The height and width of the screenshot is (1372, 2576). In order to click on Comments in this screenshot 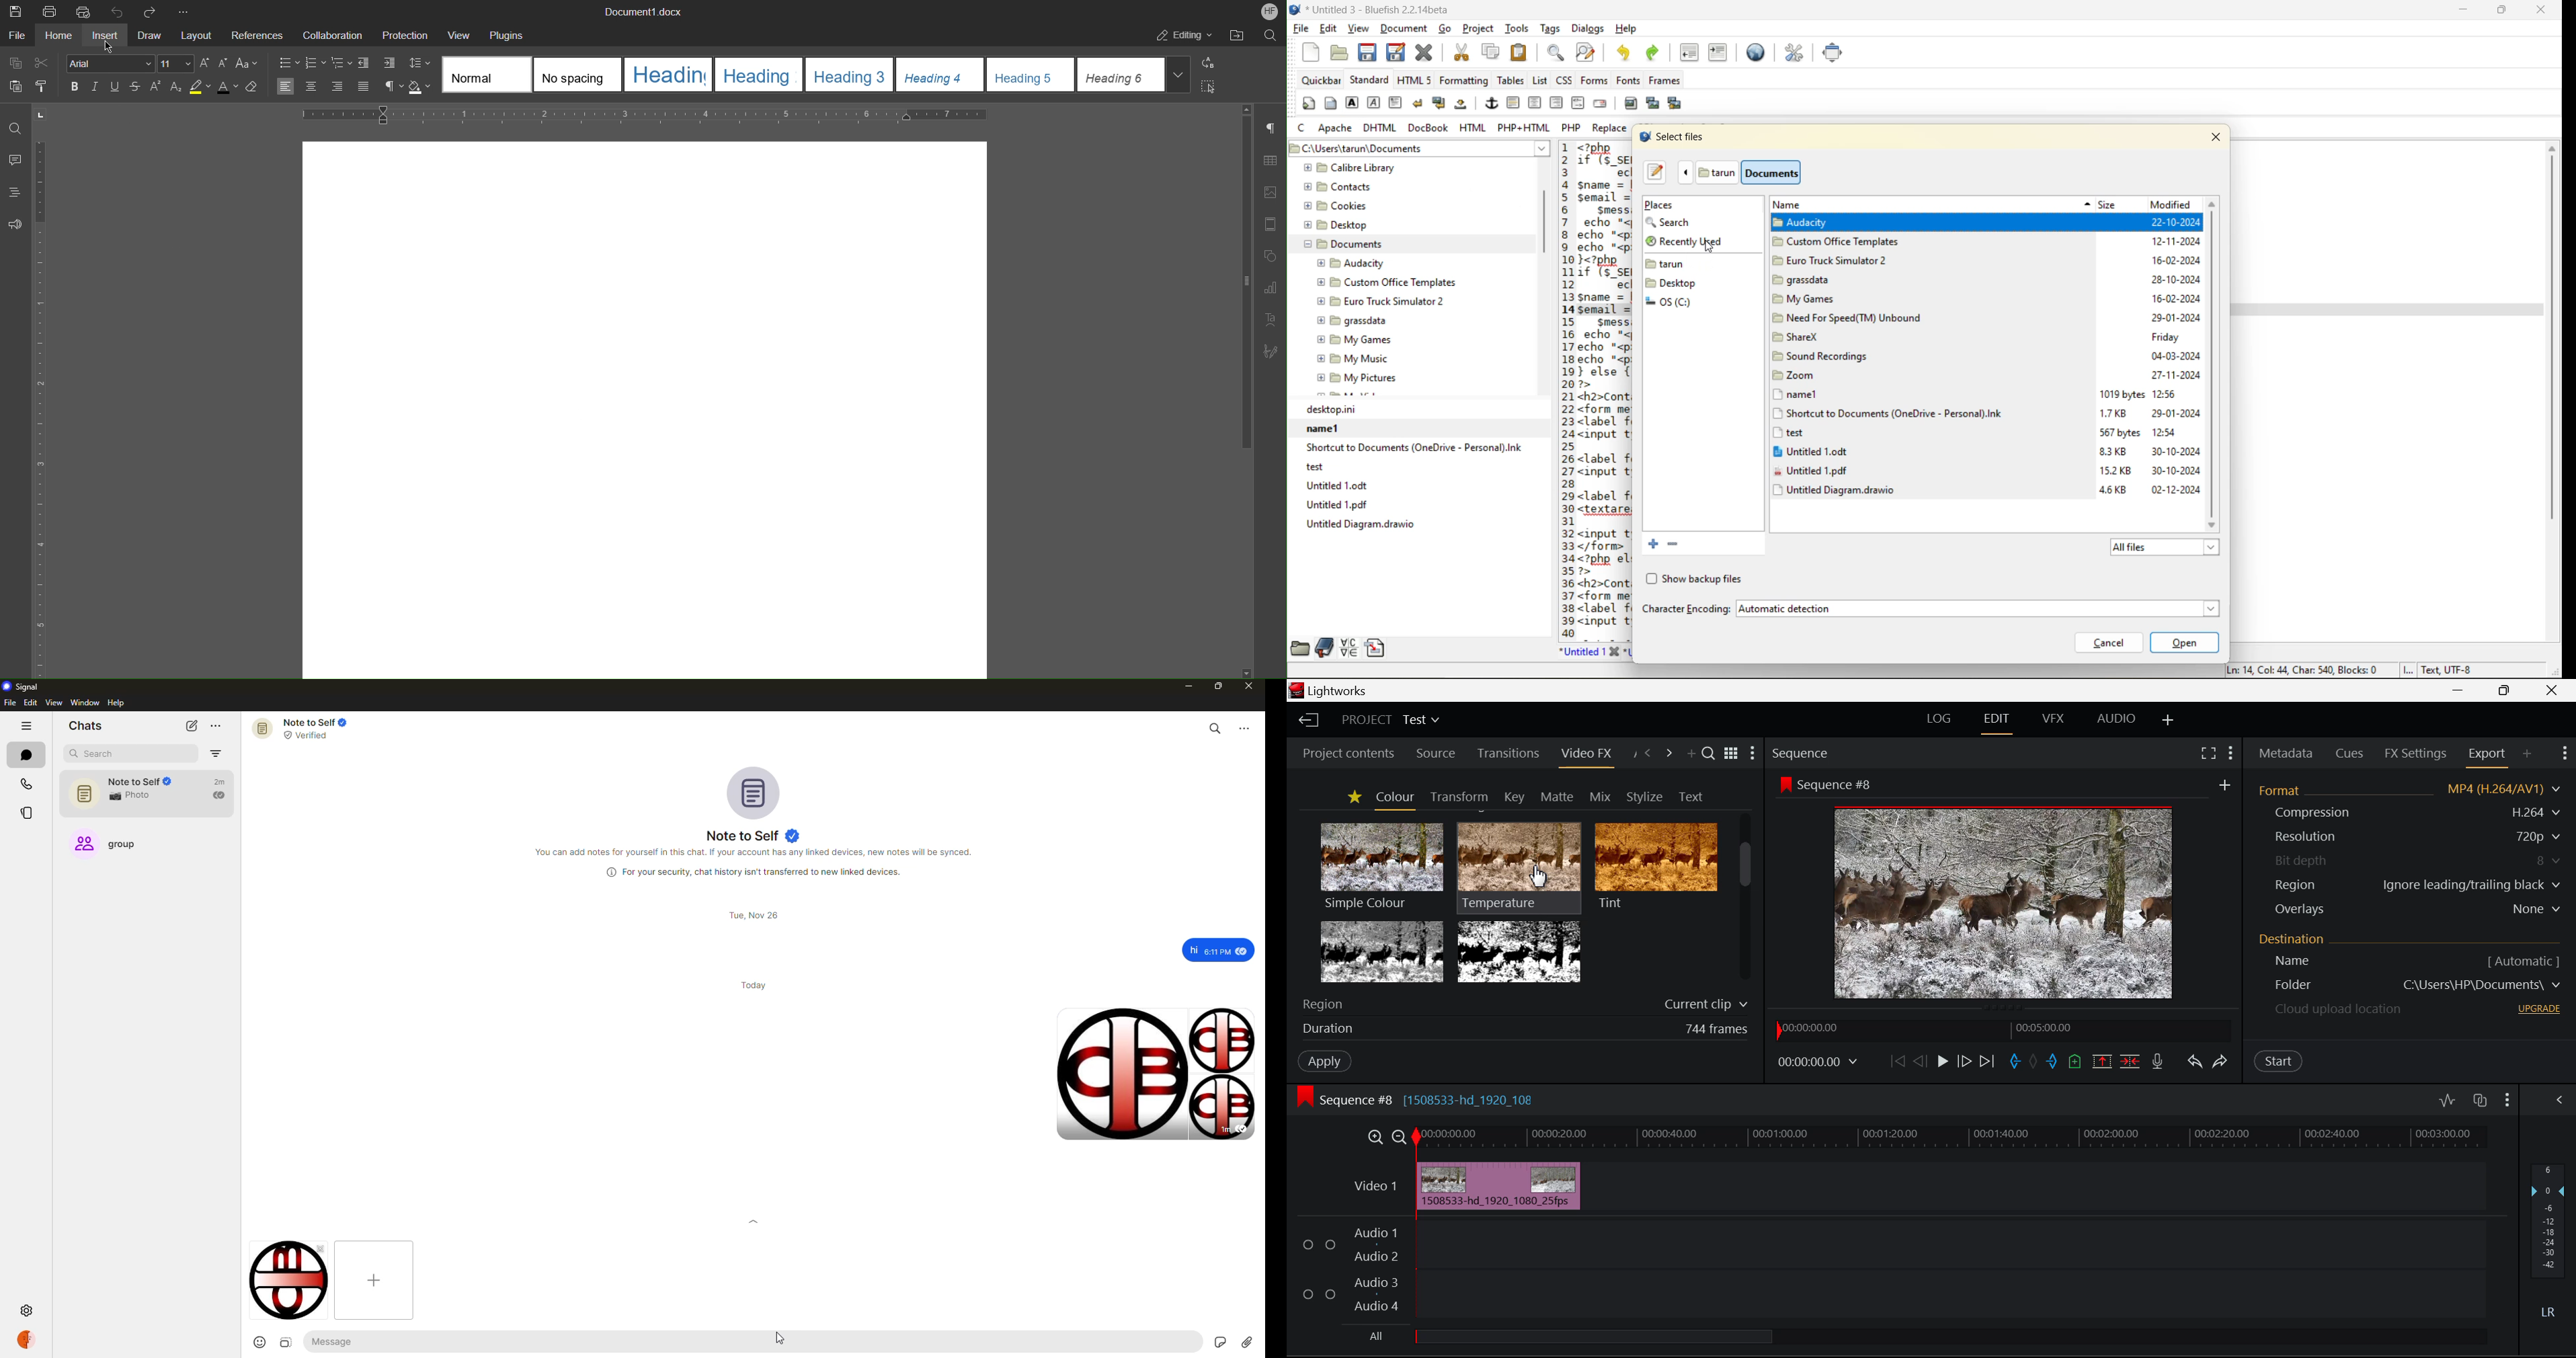, I will do `click(16, 161)`.